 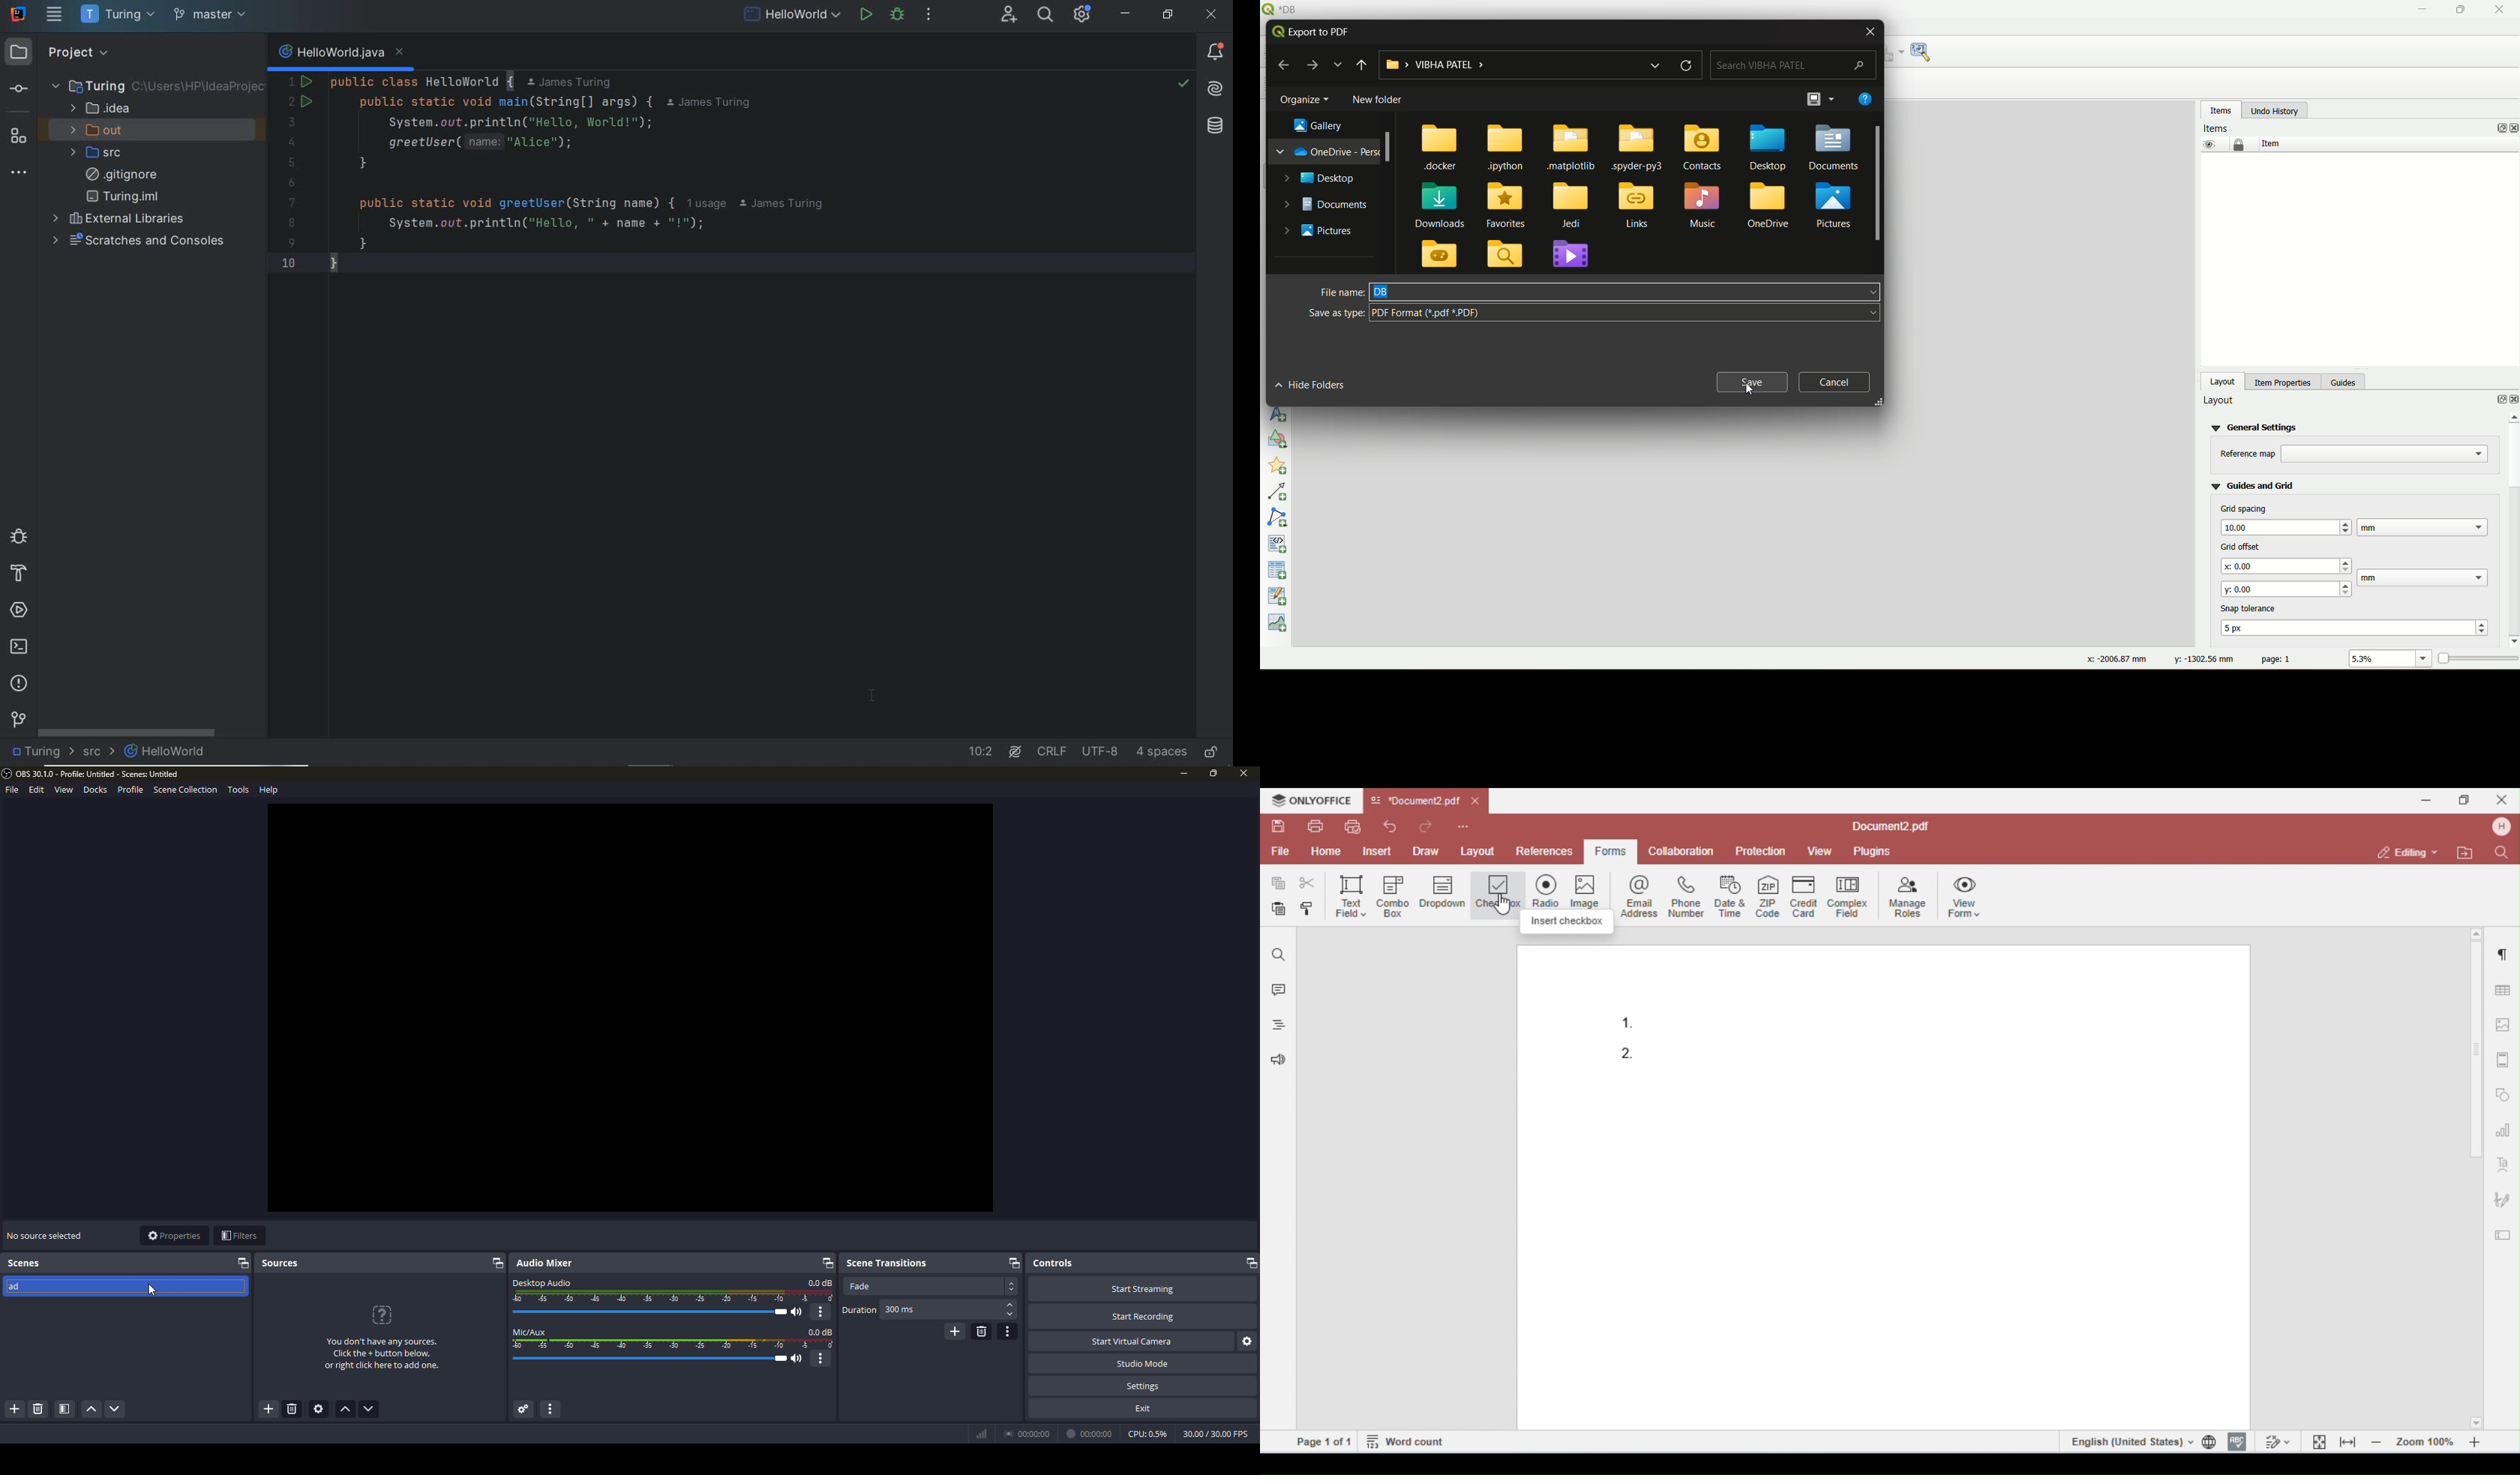 What do you see at coordinates (2357, 627) in the screenshot?
I see `text box` at bounding box center [2357, 627].